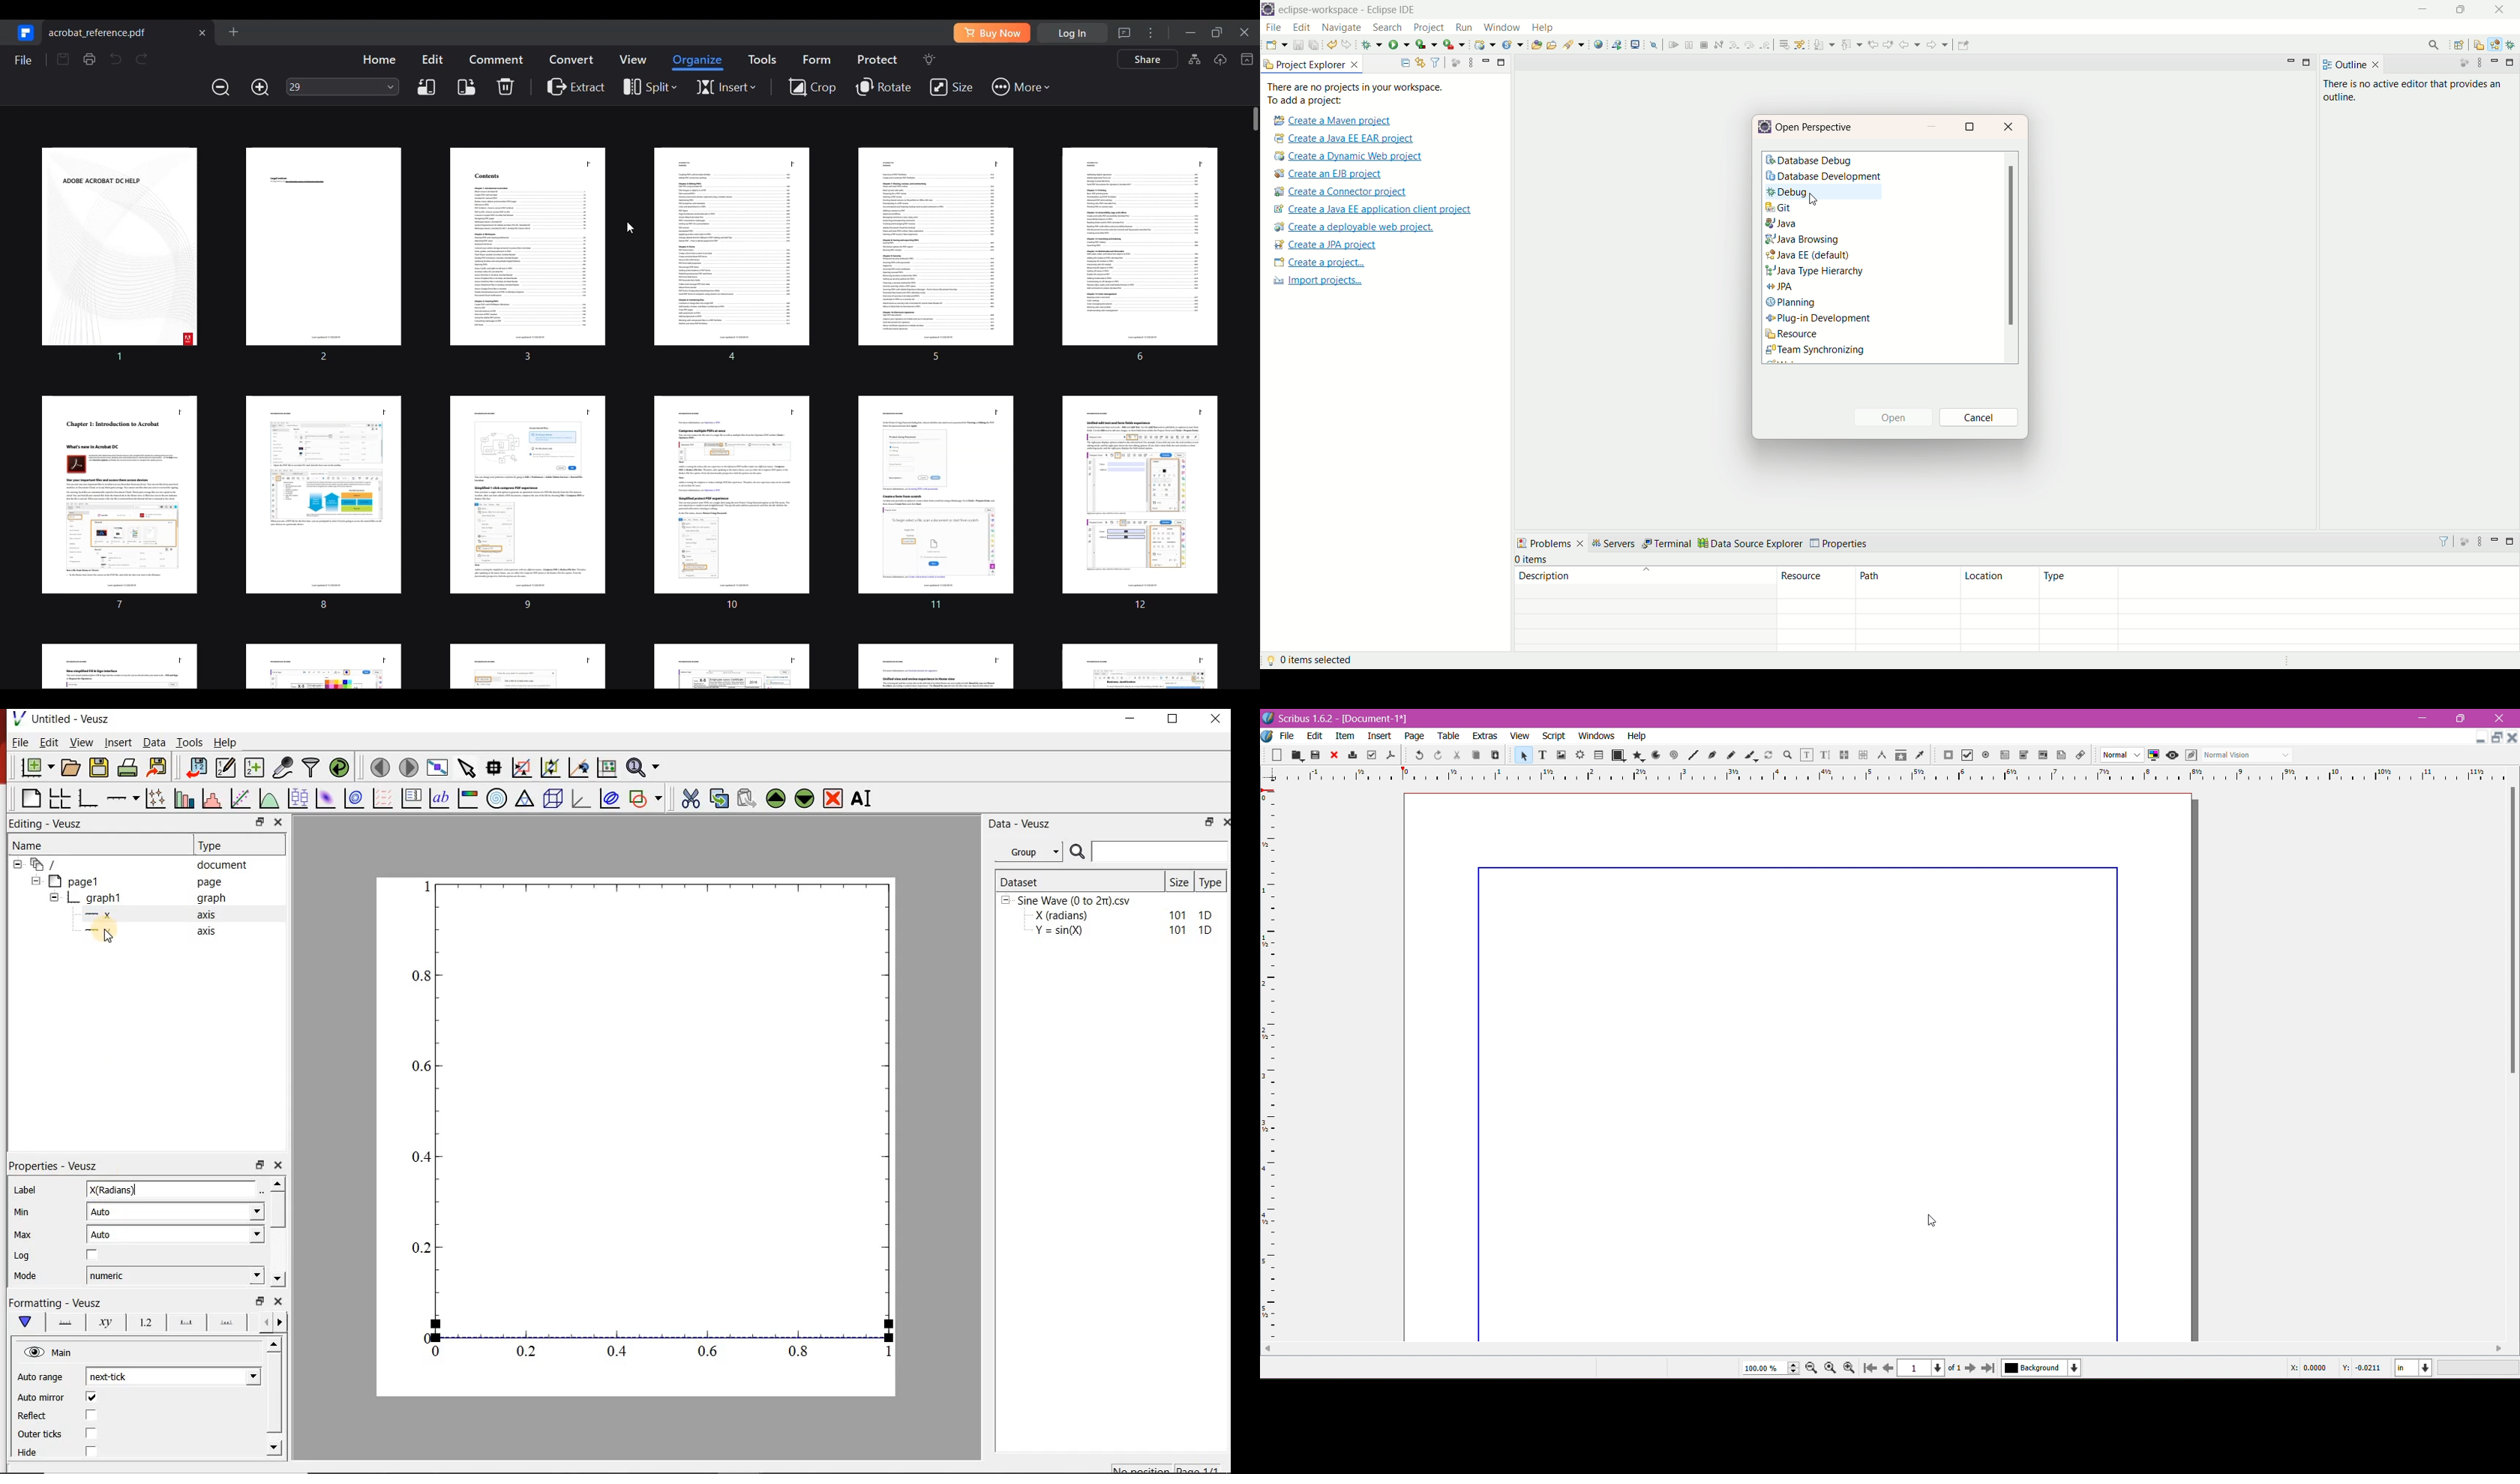 The image size is (2520, 1484). I want to click on Extras, so click(1484, 736).